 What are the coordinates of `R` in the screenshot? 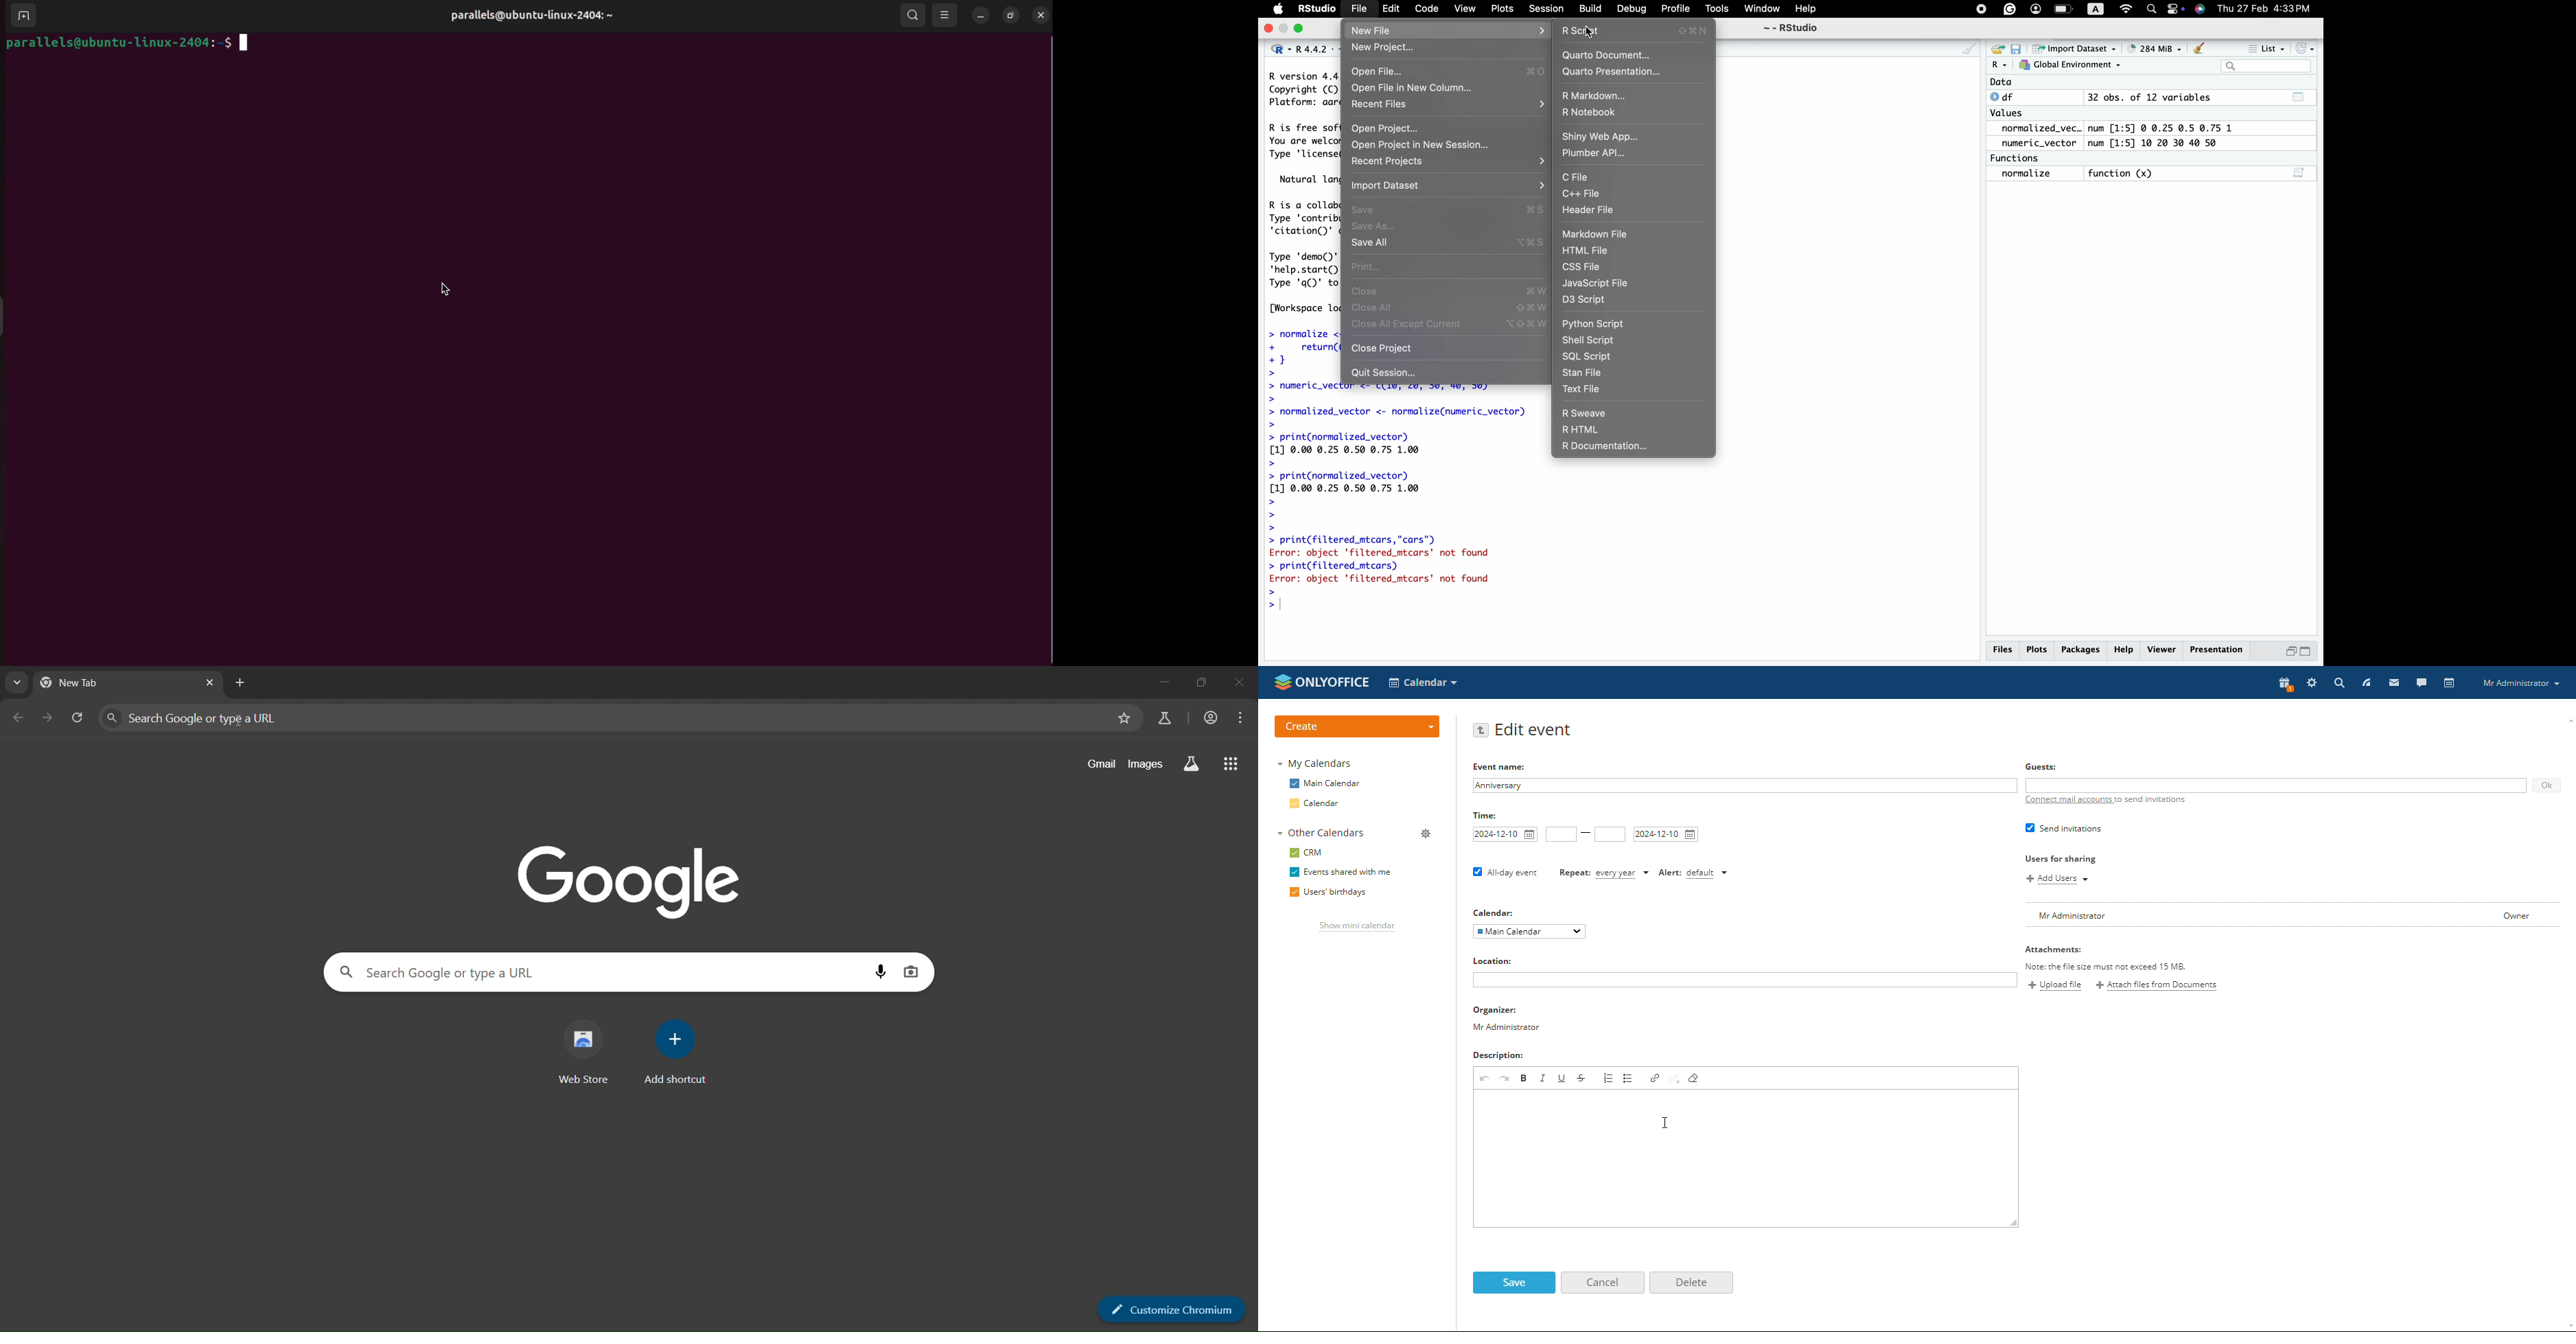 It's located at (1998, 66).